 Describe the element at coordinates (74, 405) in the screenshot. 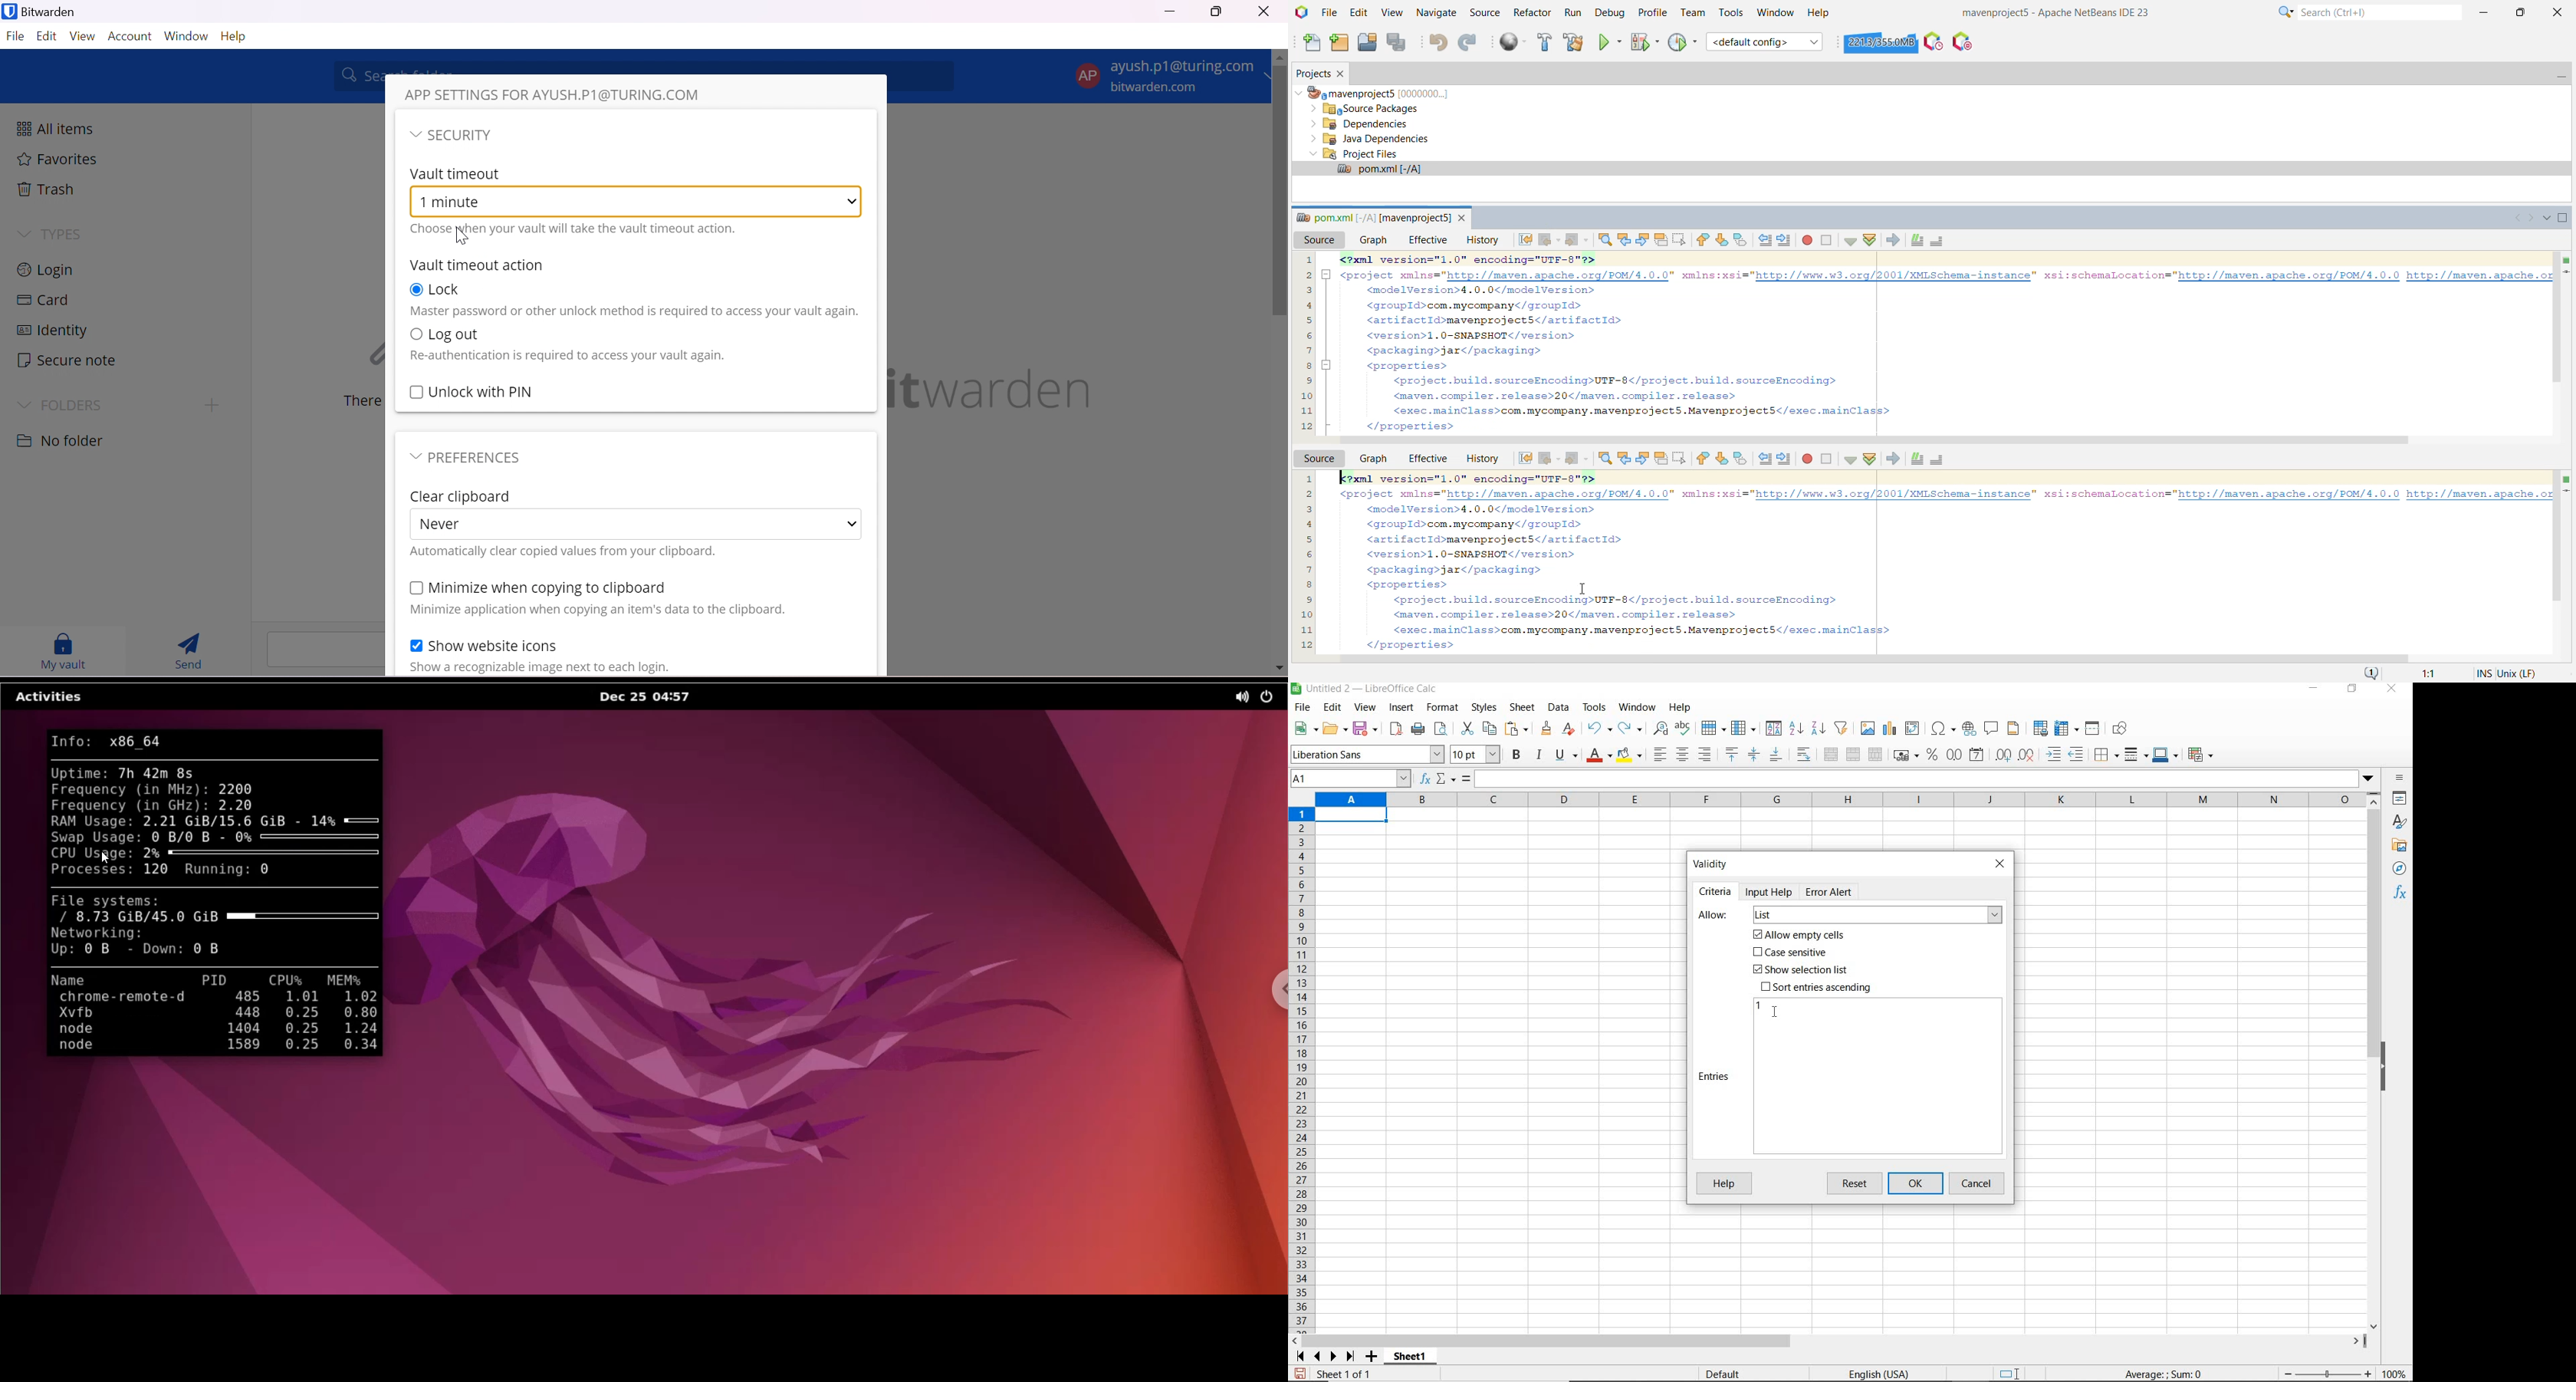

I see `FOLDERS` at that location.